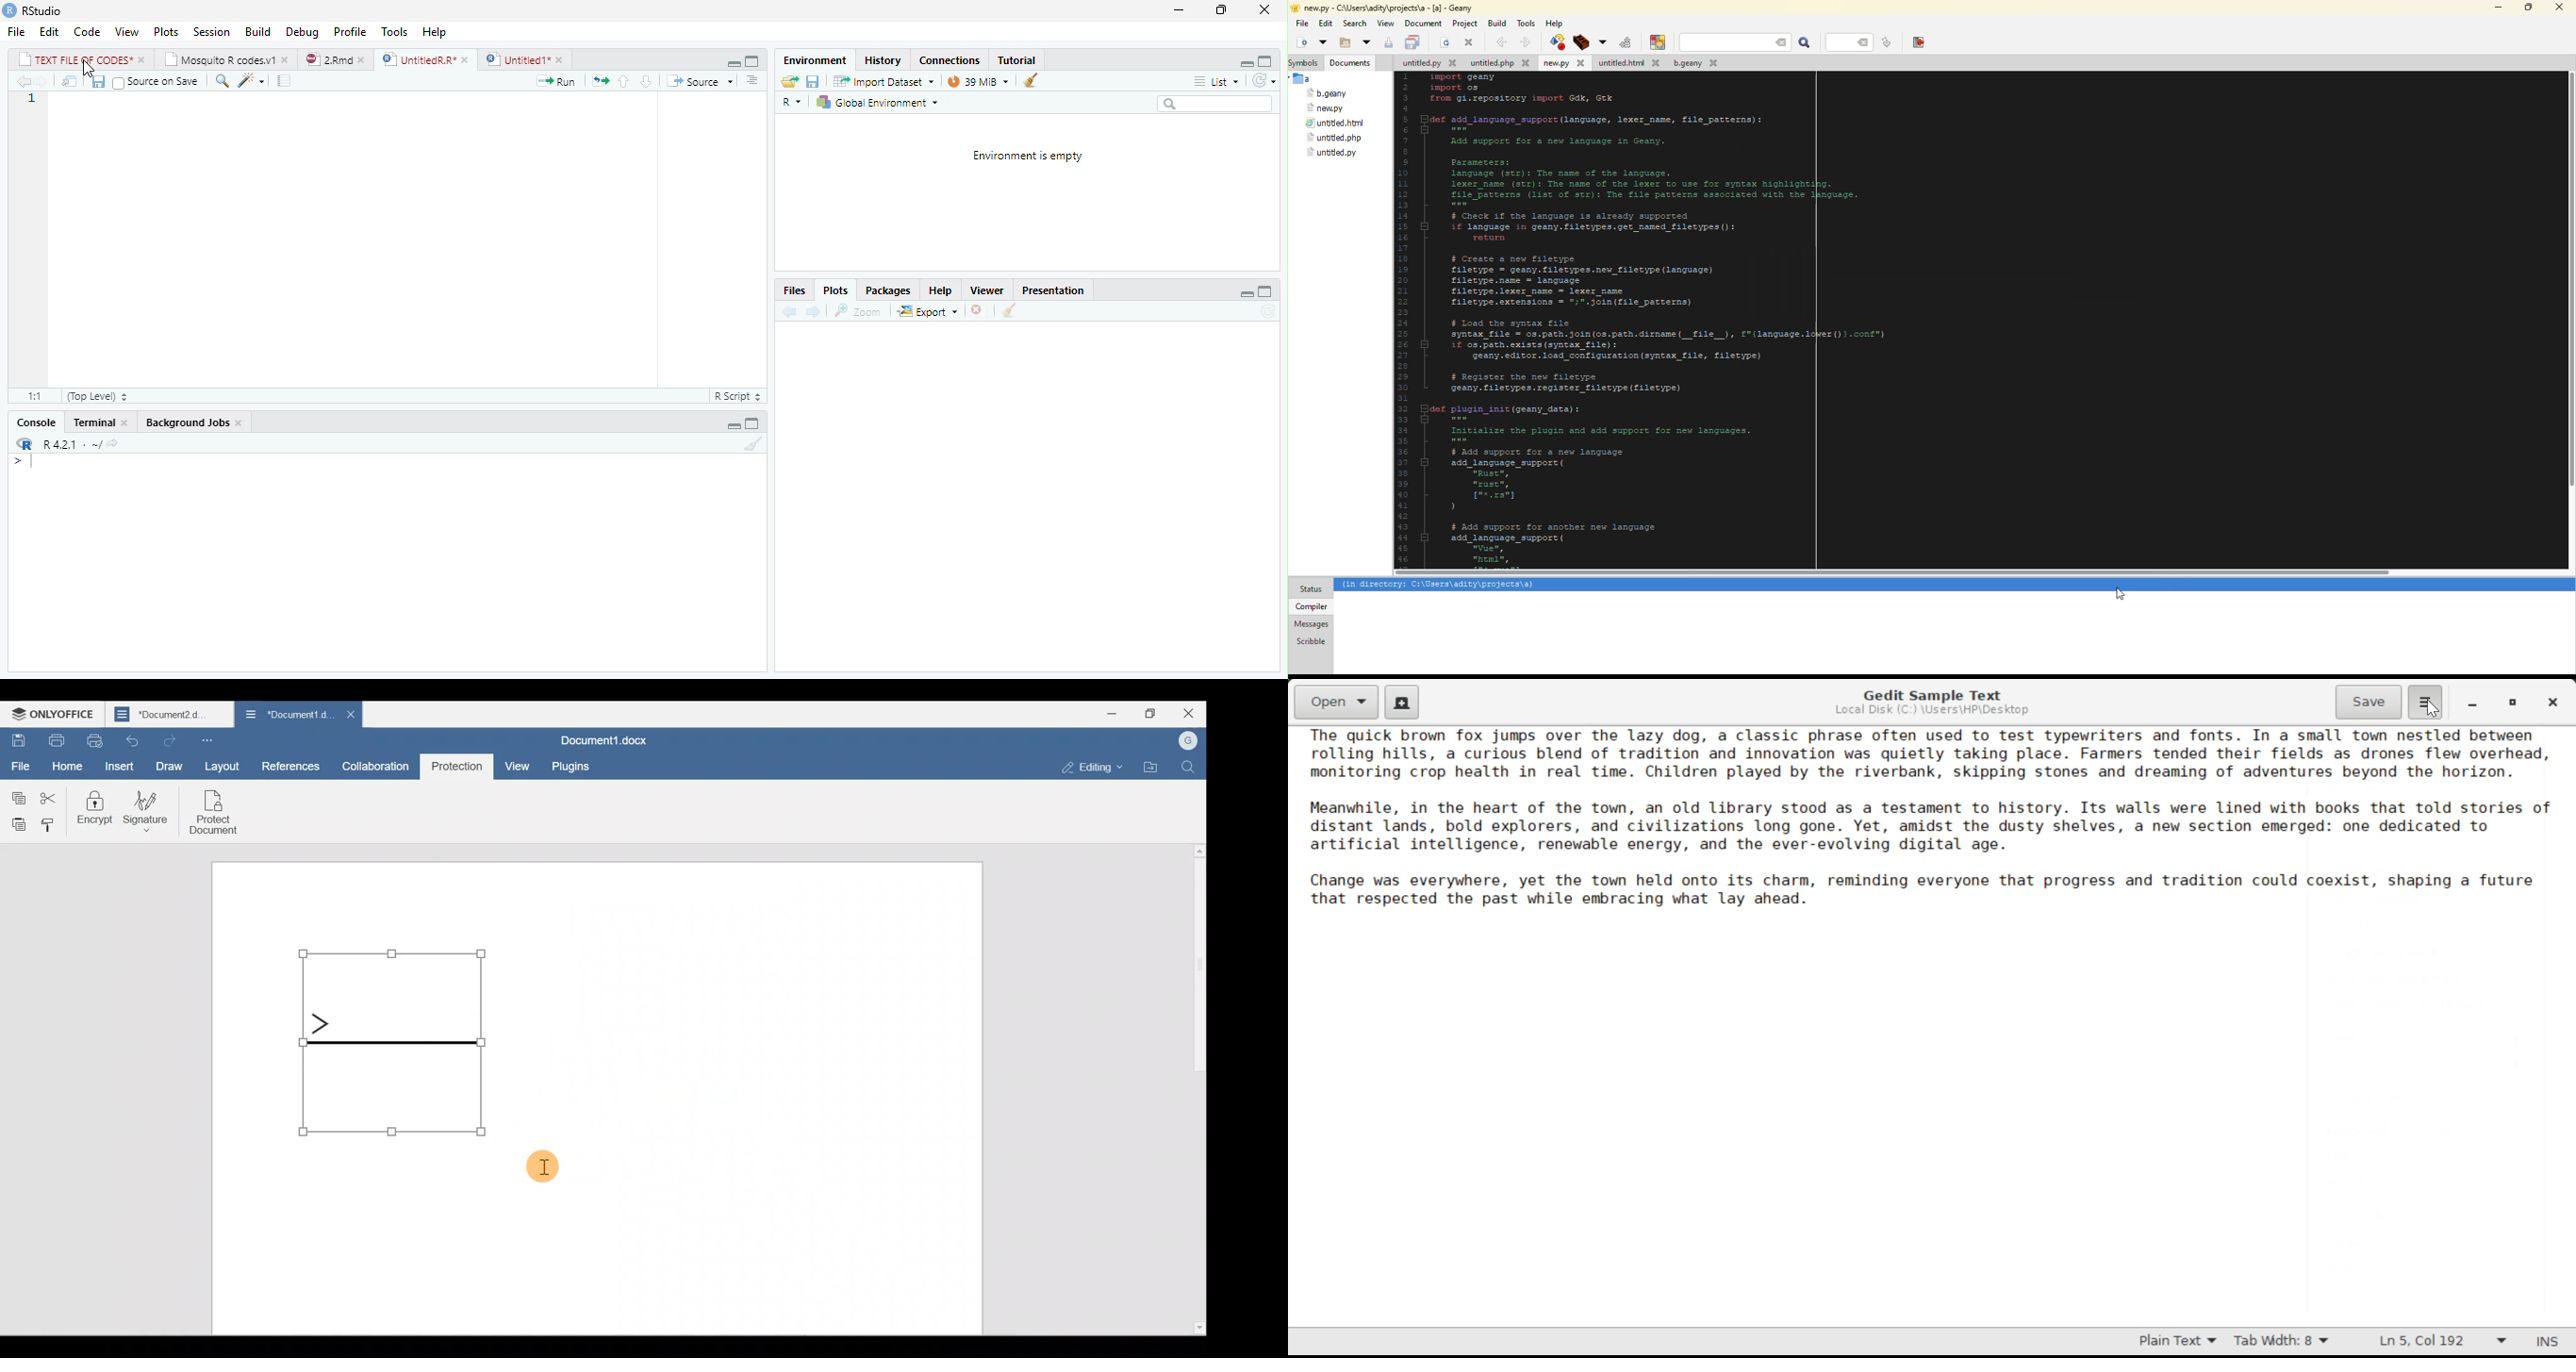  Describe the element at coordinates (2177, 1343) in the screenshot. I see `Text Language` at that location.